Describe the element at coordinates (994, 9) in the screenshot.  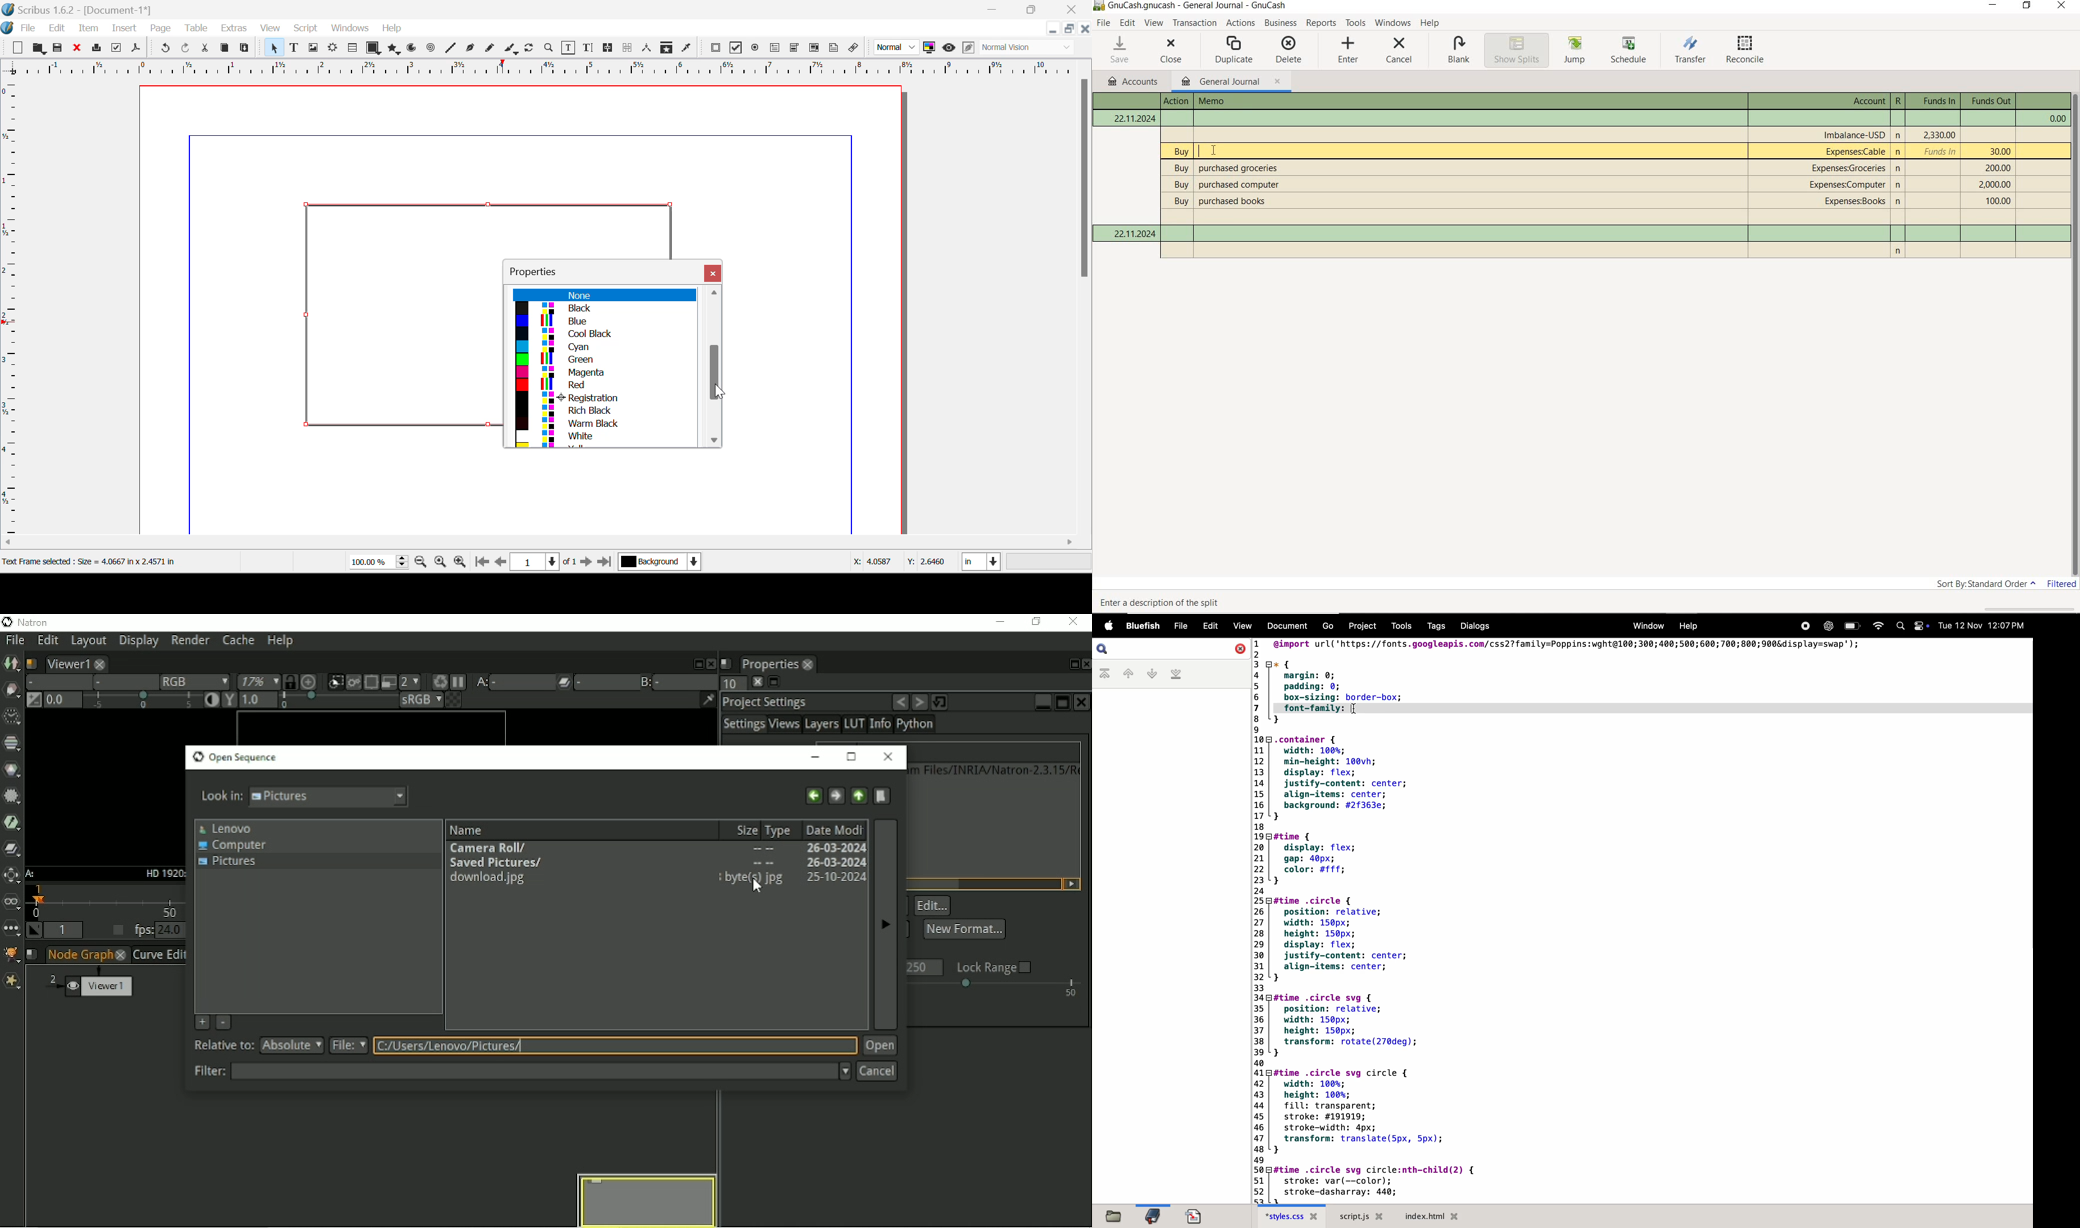
I see `Restore Down` at that location.